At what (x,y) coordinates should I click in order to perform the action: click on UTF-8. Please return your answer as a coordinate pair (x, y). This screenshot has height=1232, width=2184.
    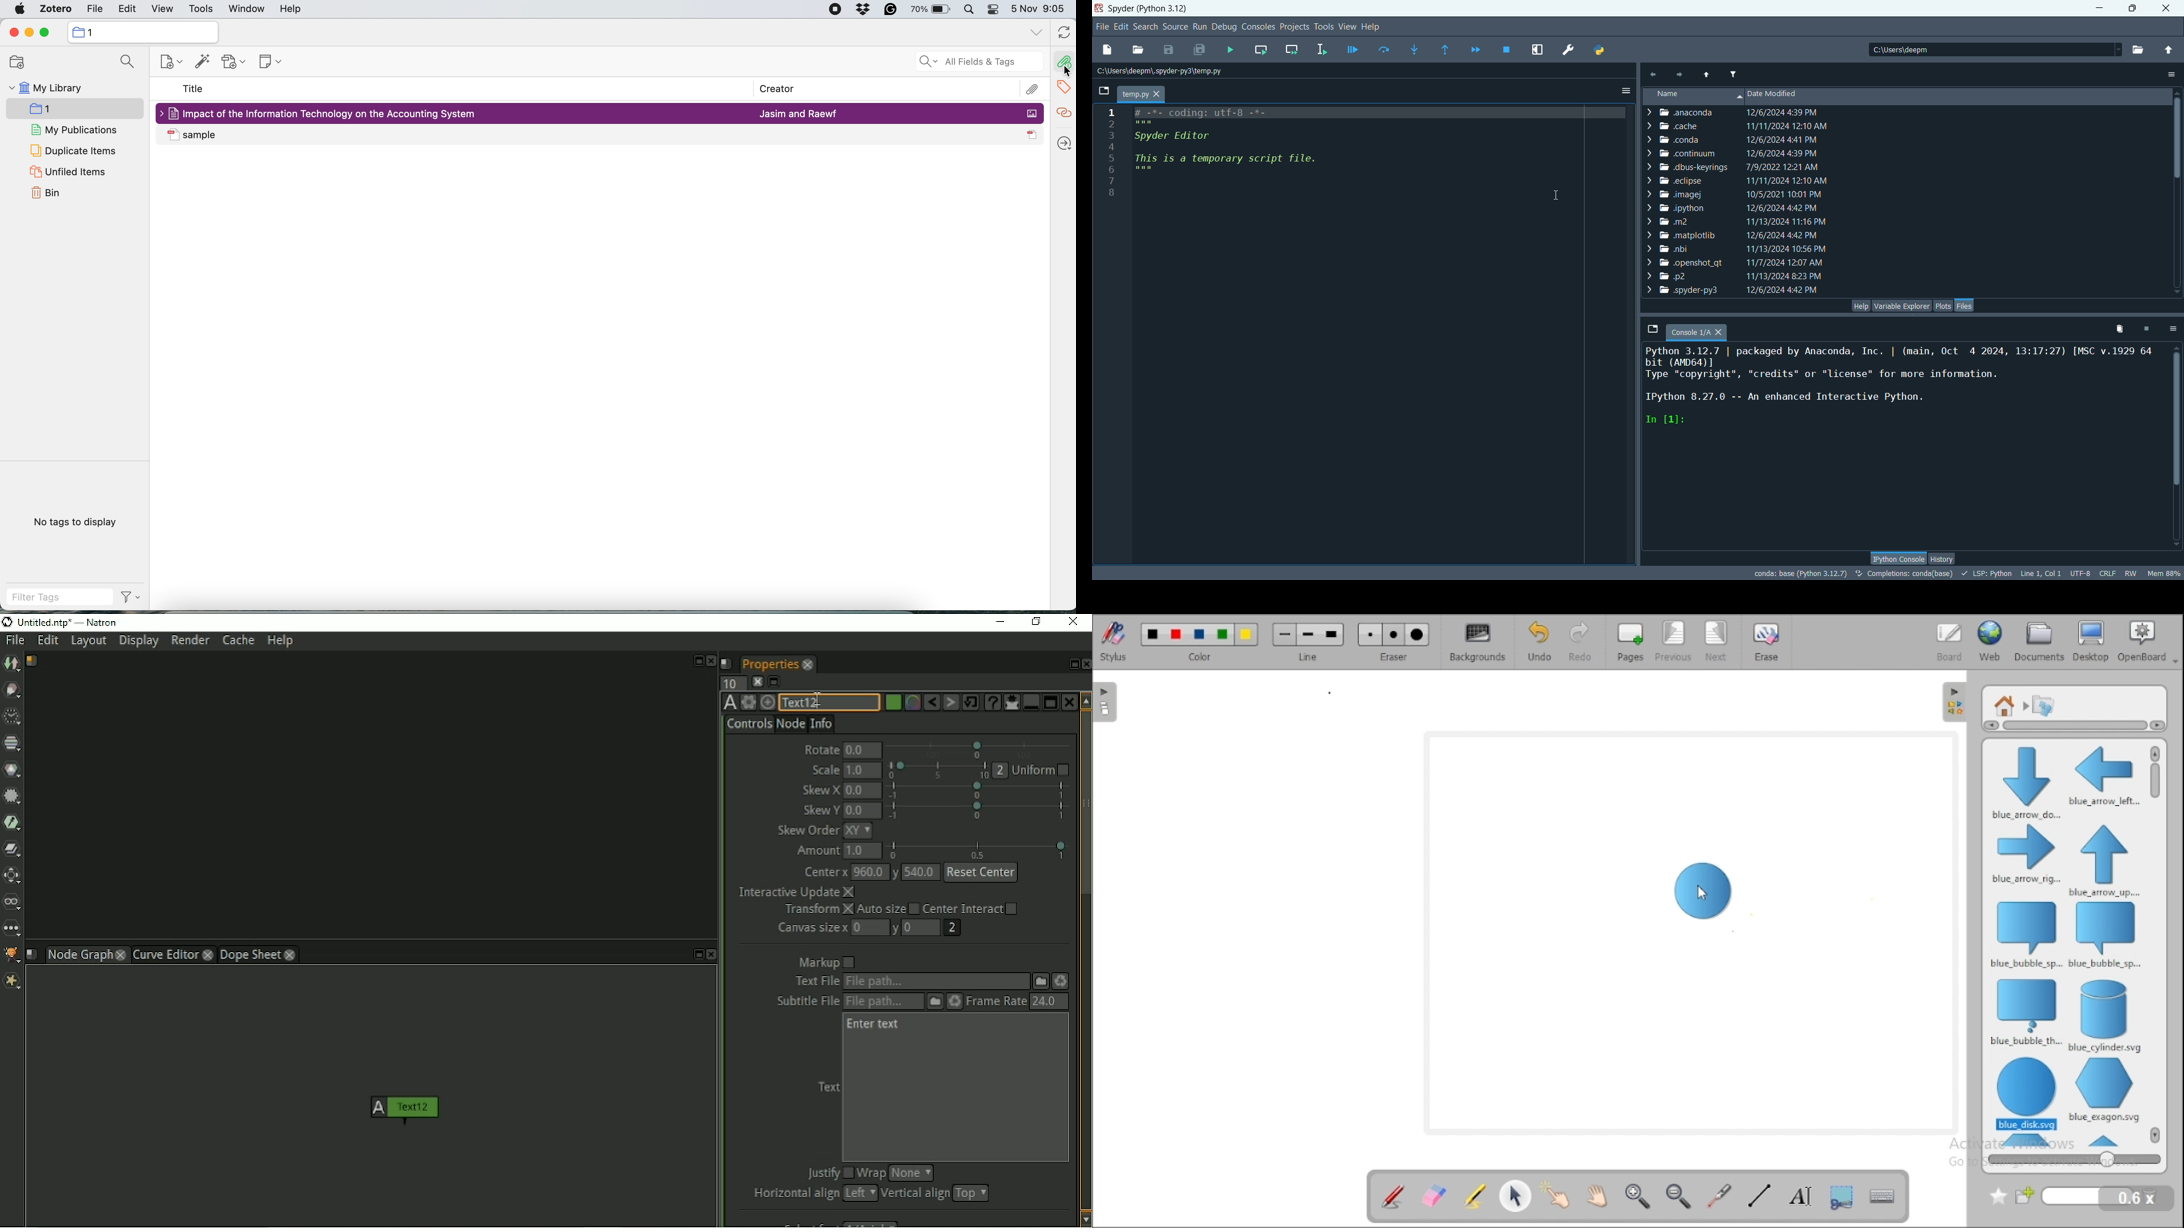
    Looking at the image, I should click on (2081, 574).